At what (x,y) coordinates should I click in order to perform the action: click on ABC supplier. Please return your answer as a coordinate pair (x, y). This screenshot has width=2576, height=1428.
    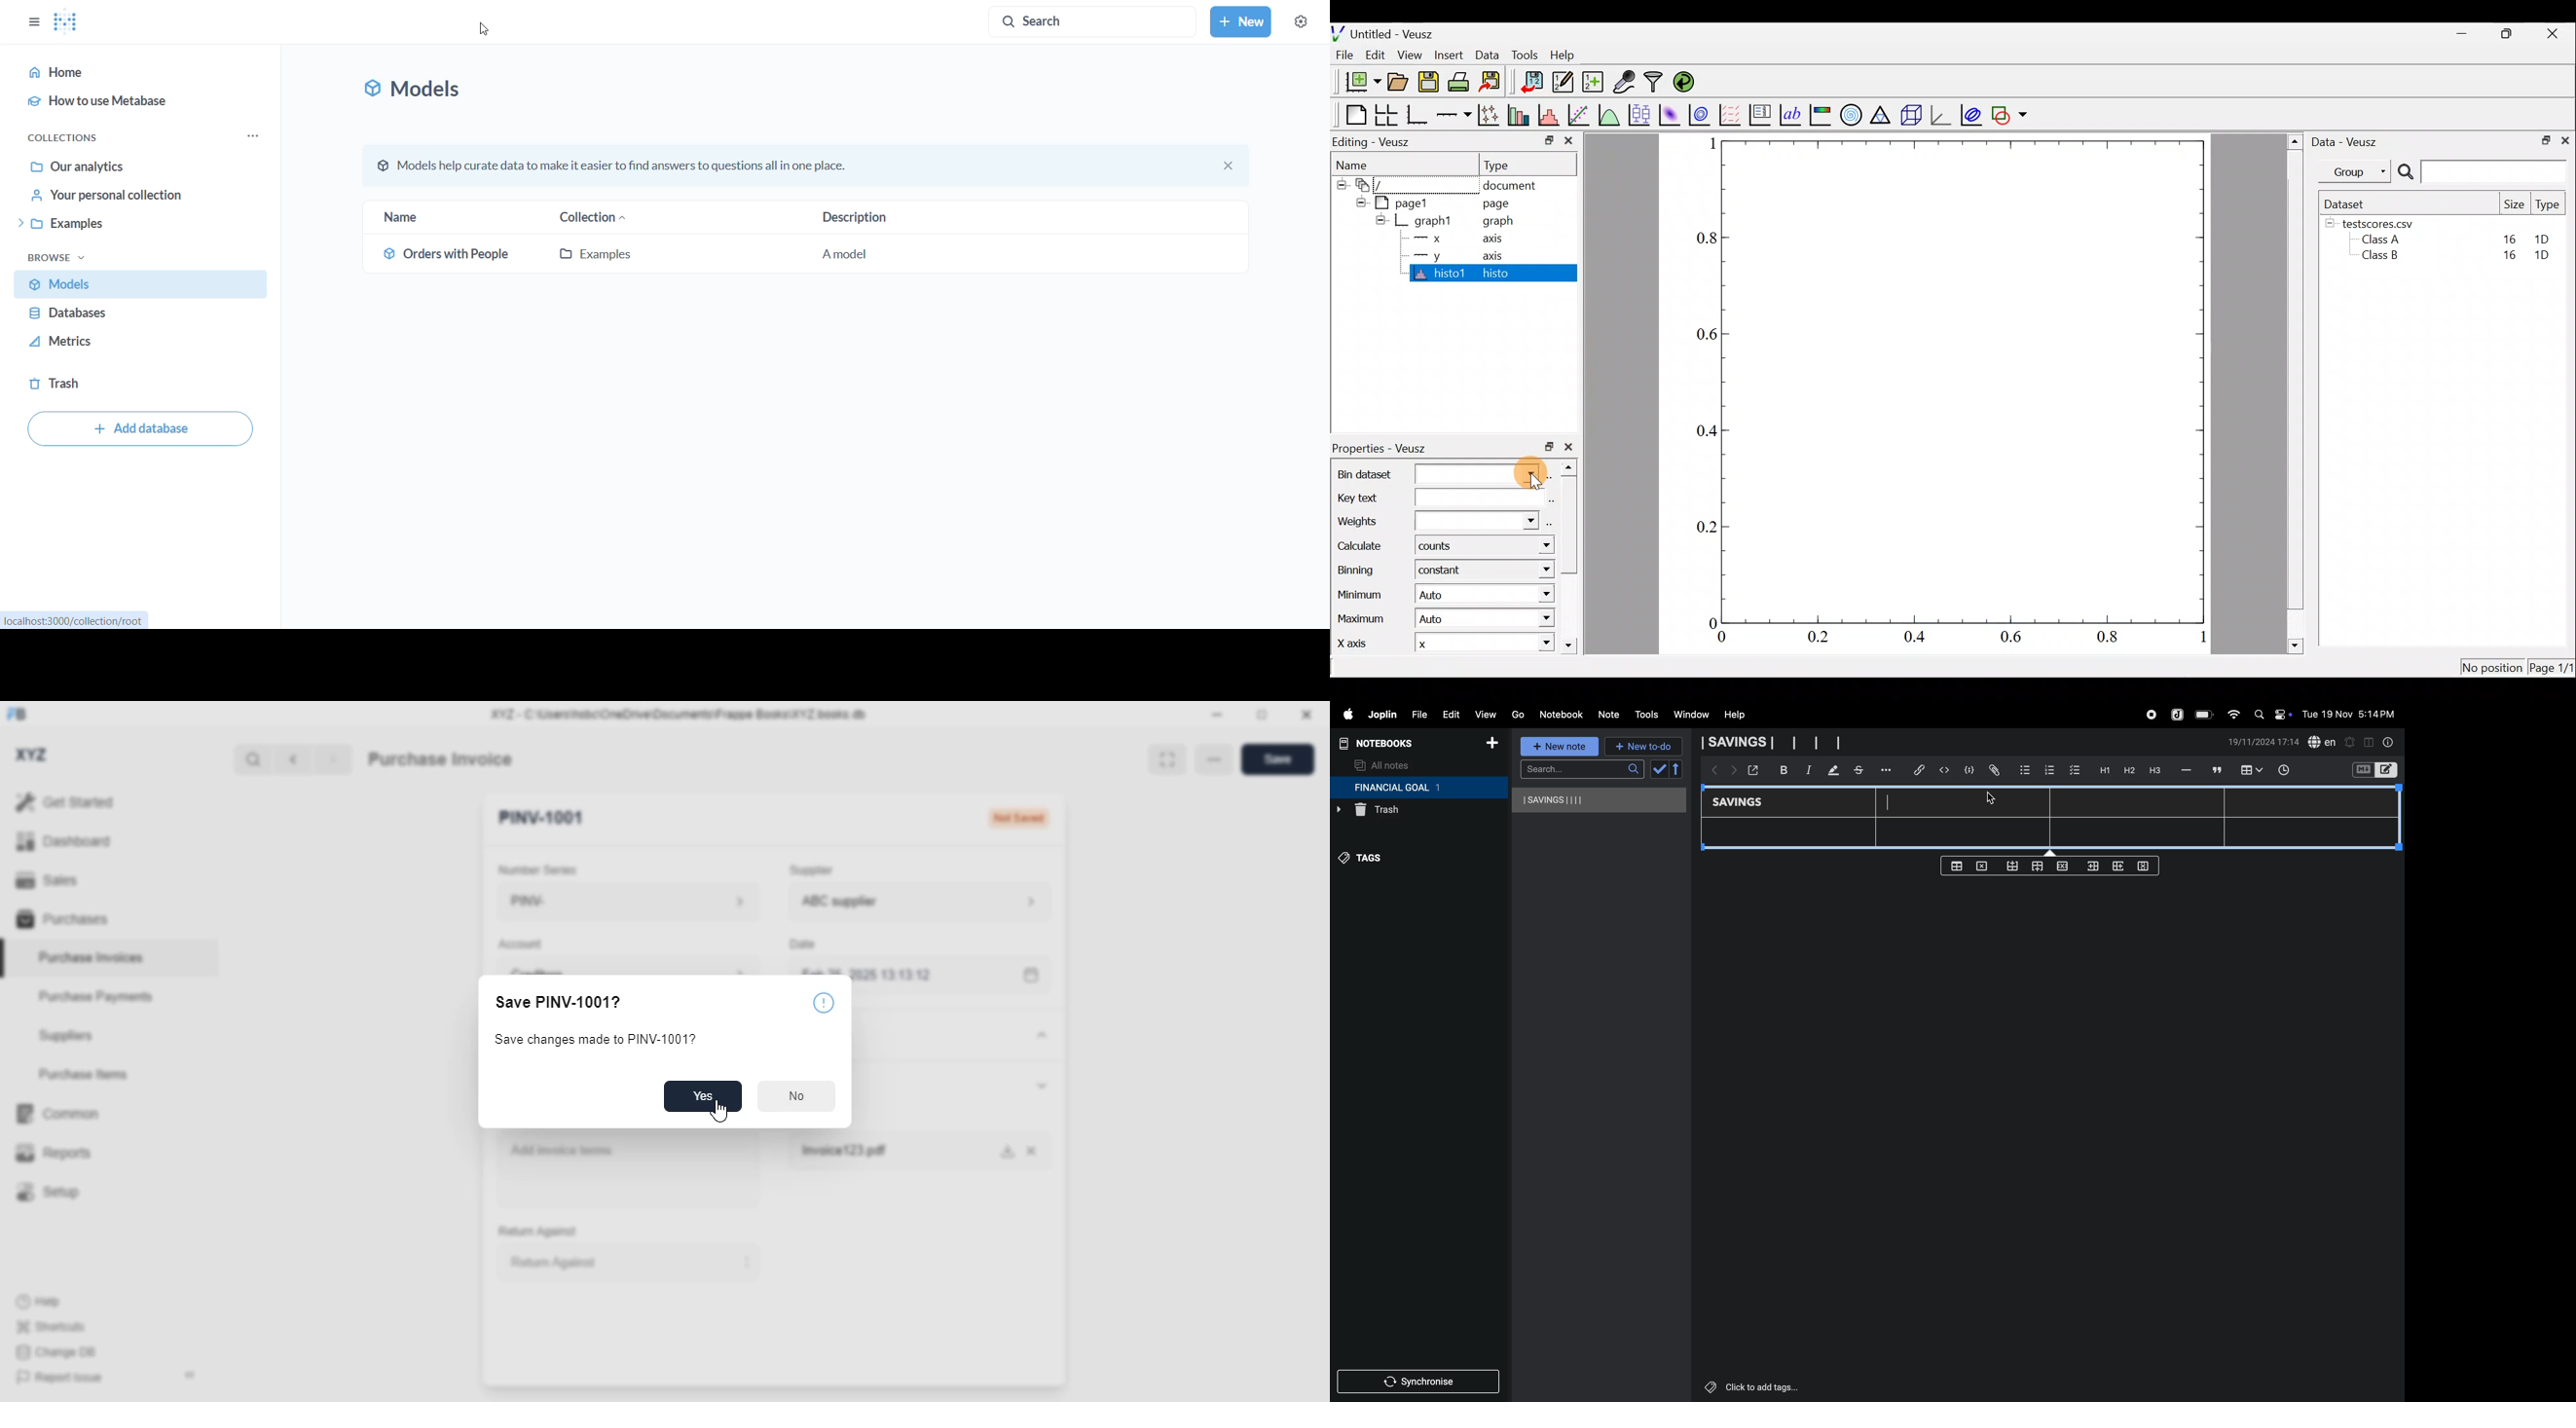
    Looking at the image, I should click on (882, 902).